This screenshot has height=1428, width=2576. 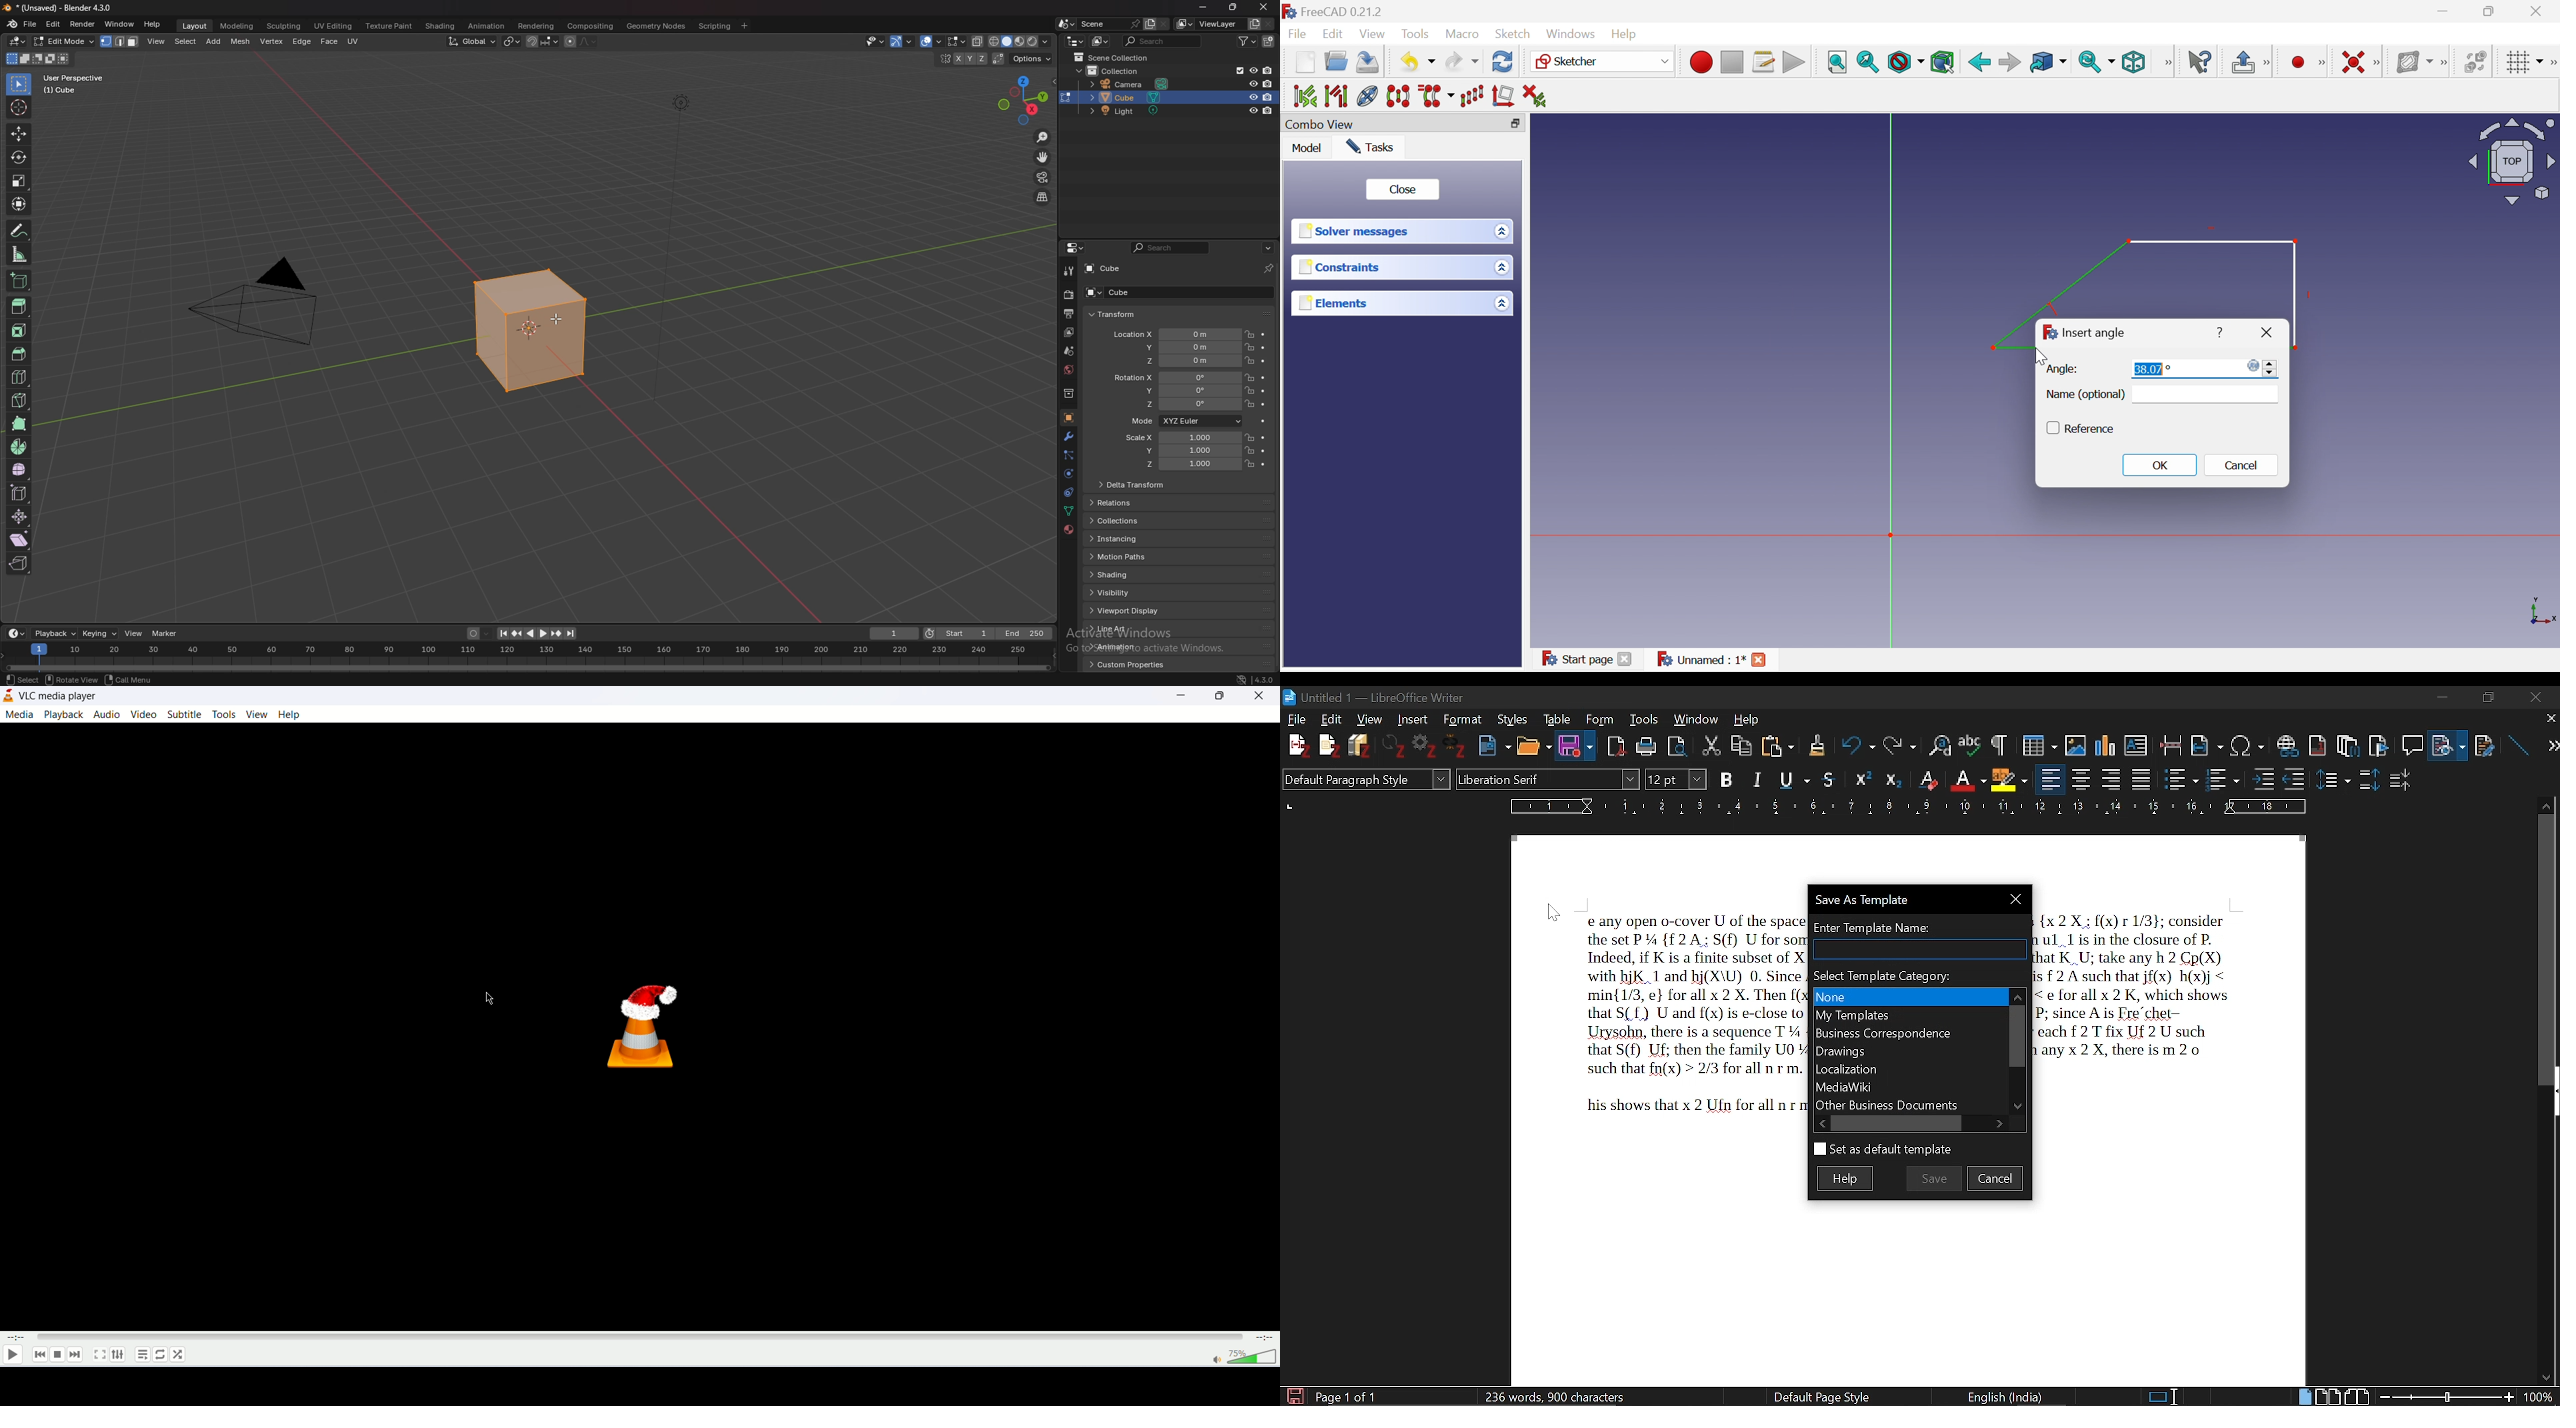 I want to click on cube, so click(x=1129, y=97).